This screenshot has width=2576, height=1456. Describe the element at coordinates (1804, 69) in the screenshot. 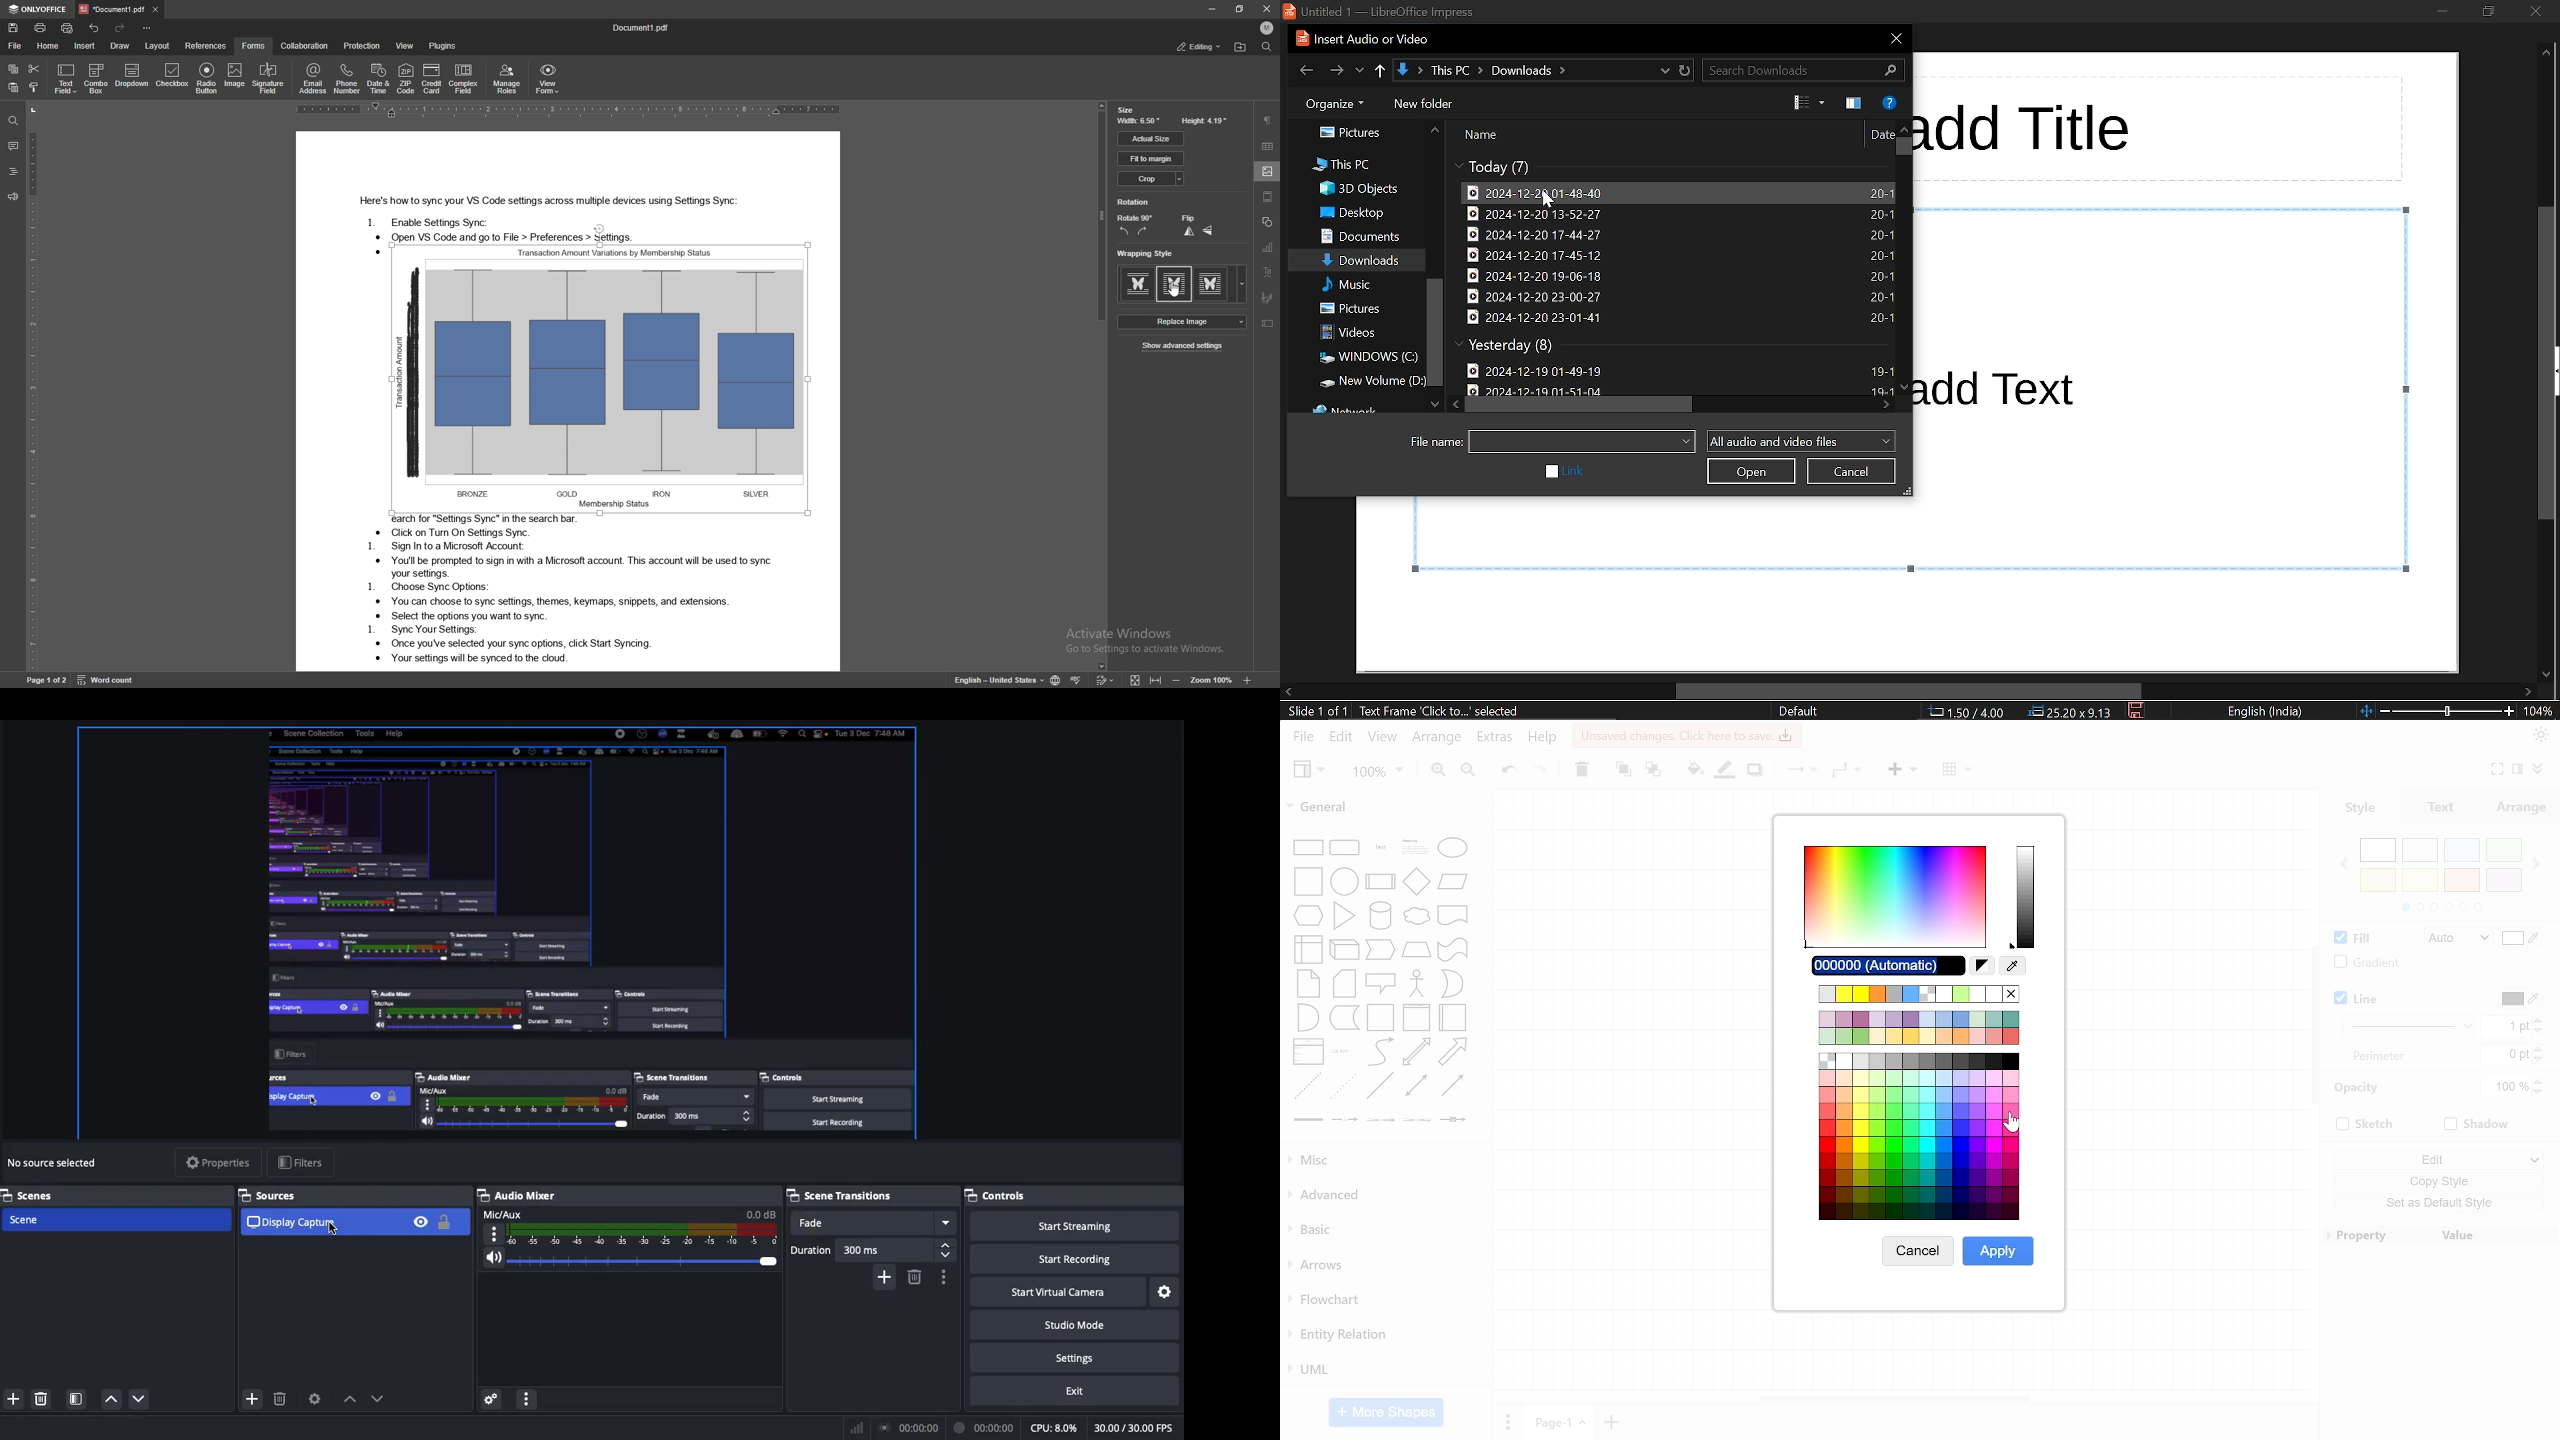

I see `search` at that location.